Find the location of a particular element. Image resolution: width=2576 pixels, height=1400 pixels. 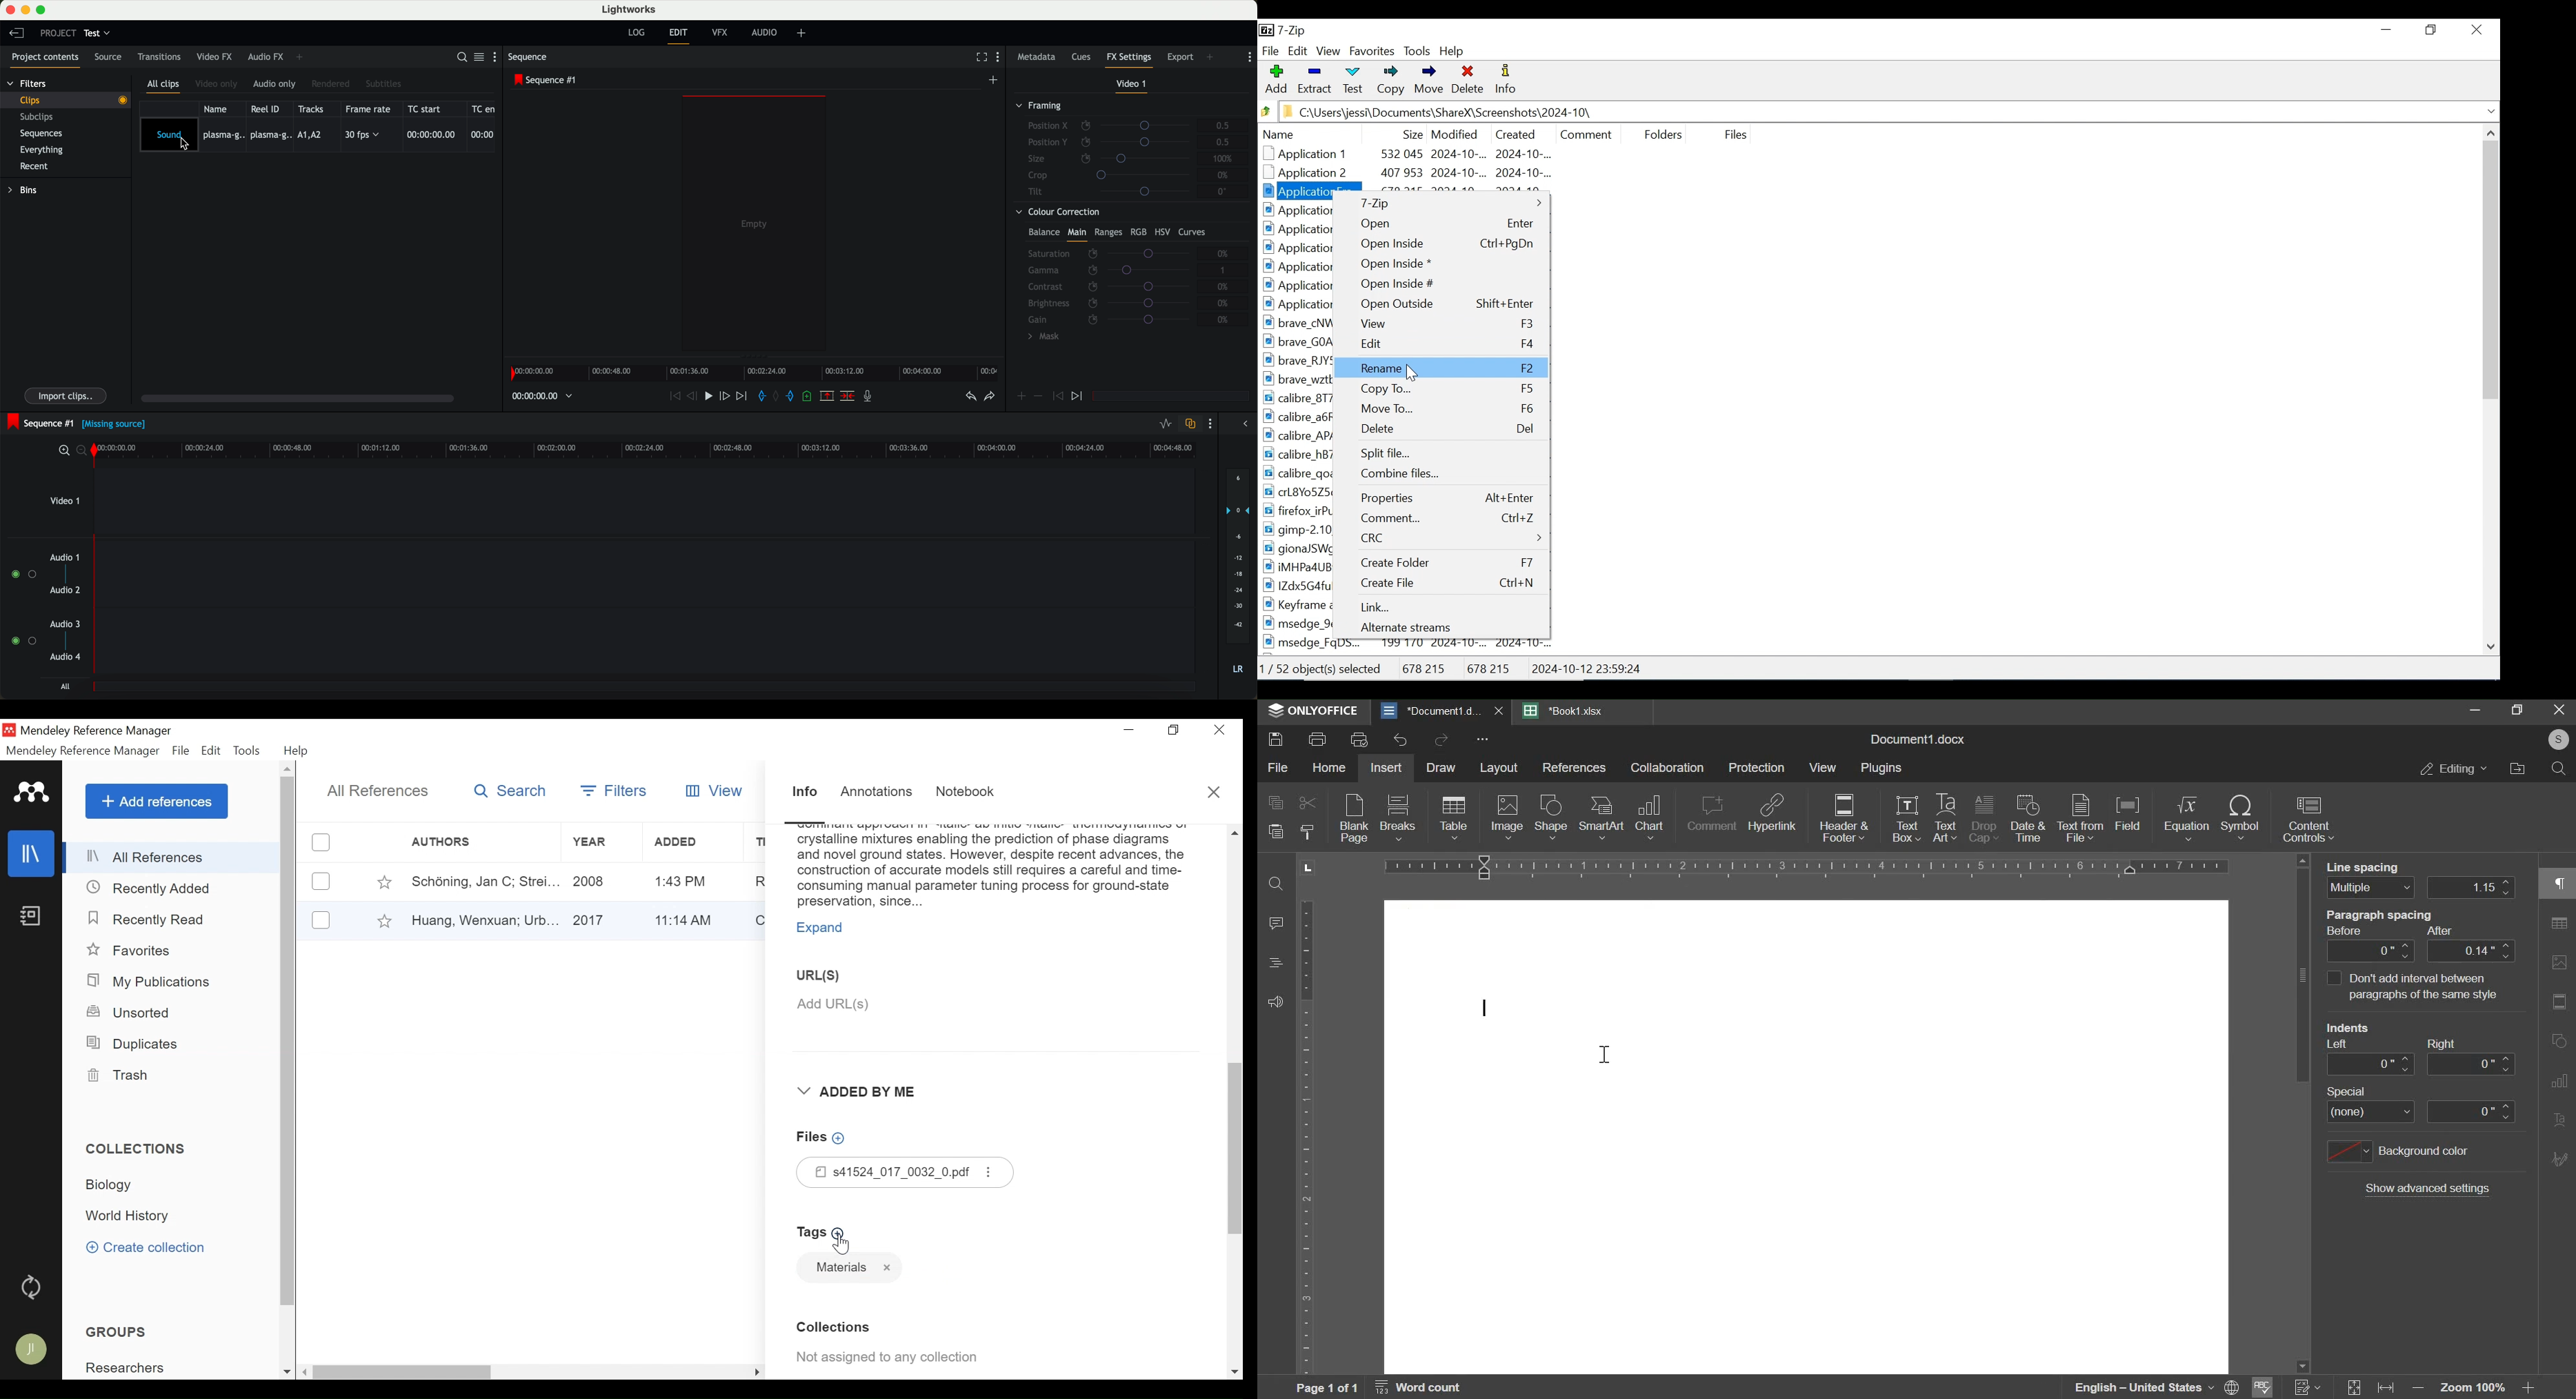

Image Tool is located at coordinates (2559, 1001).